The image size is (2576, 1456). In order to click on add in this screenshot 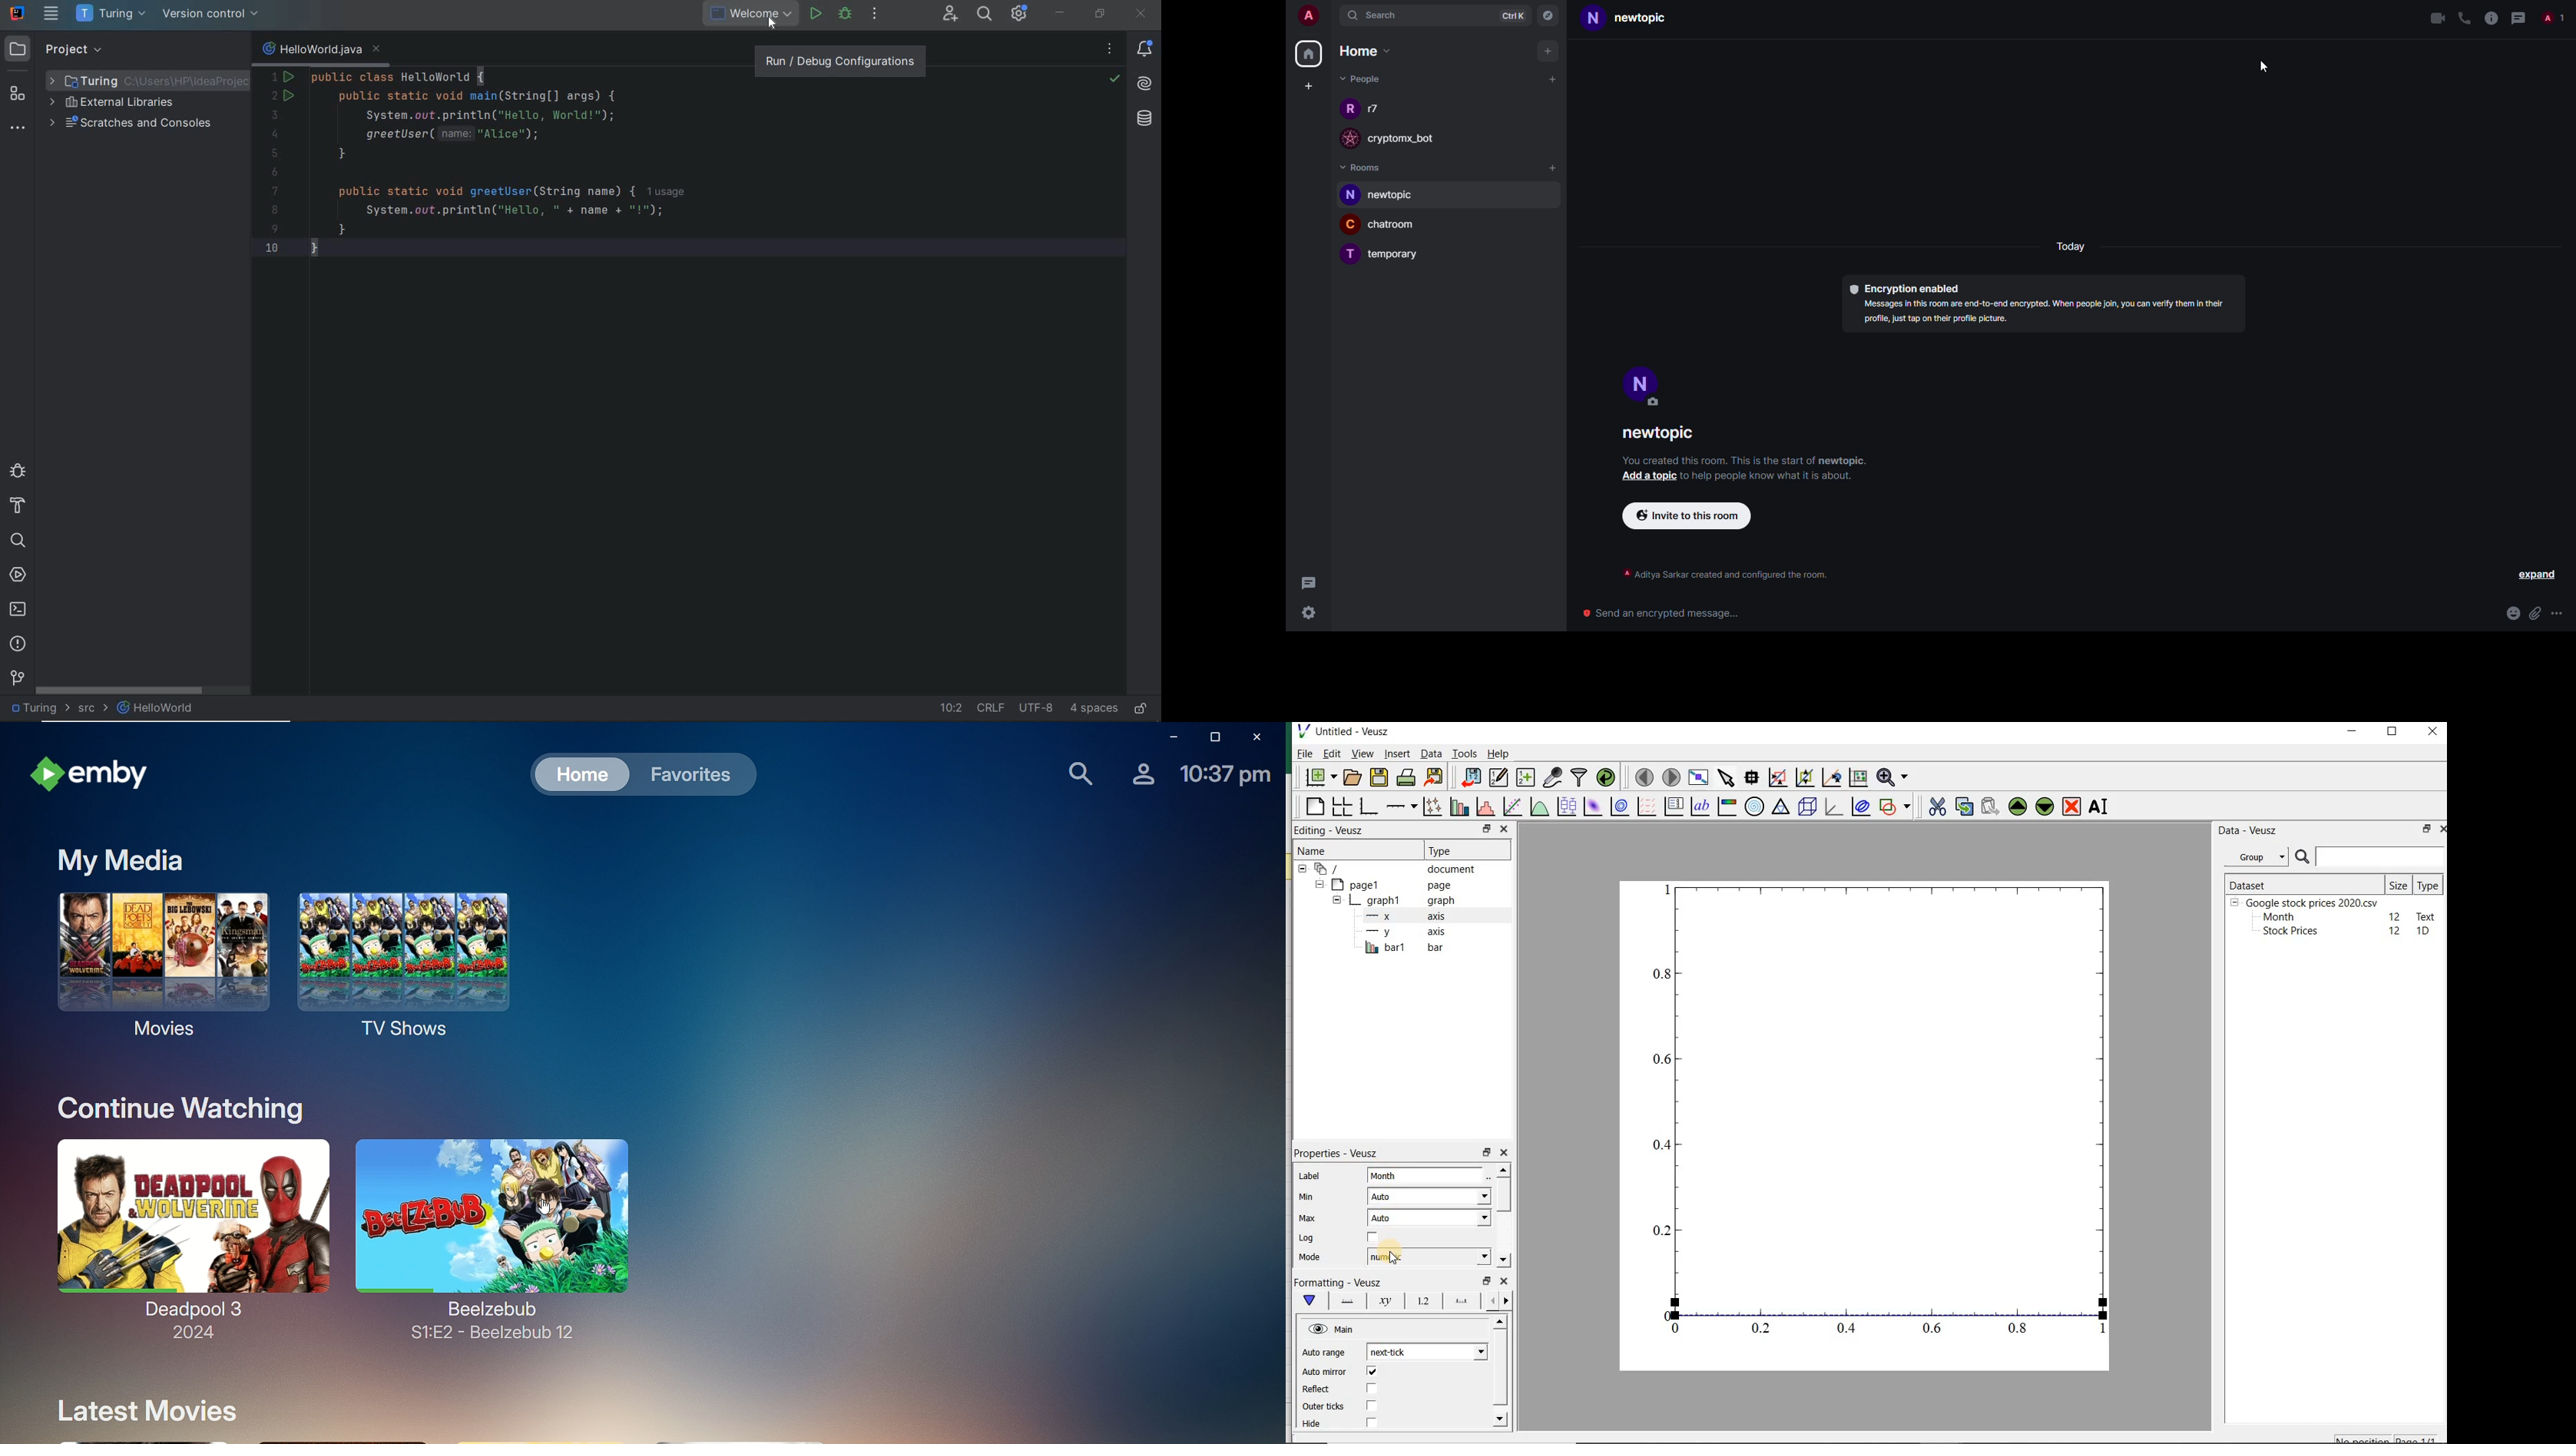, I will do `click(1550, 50)`.